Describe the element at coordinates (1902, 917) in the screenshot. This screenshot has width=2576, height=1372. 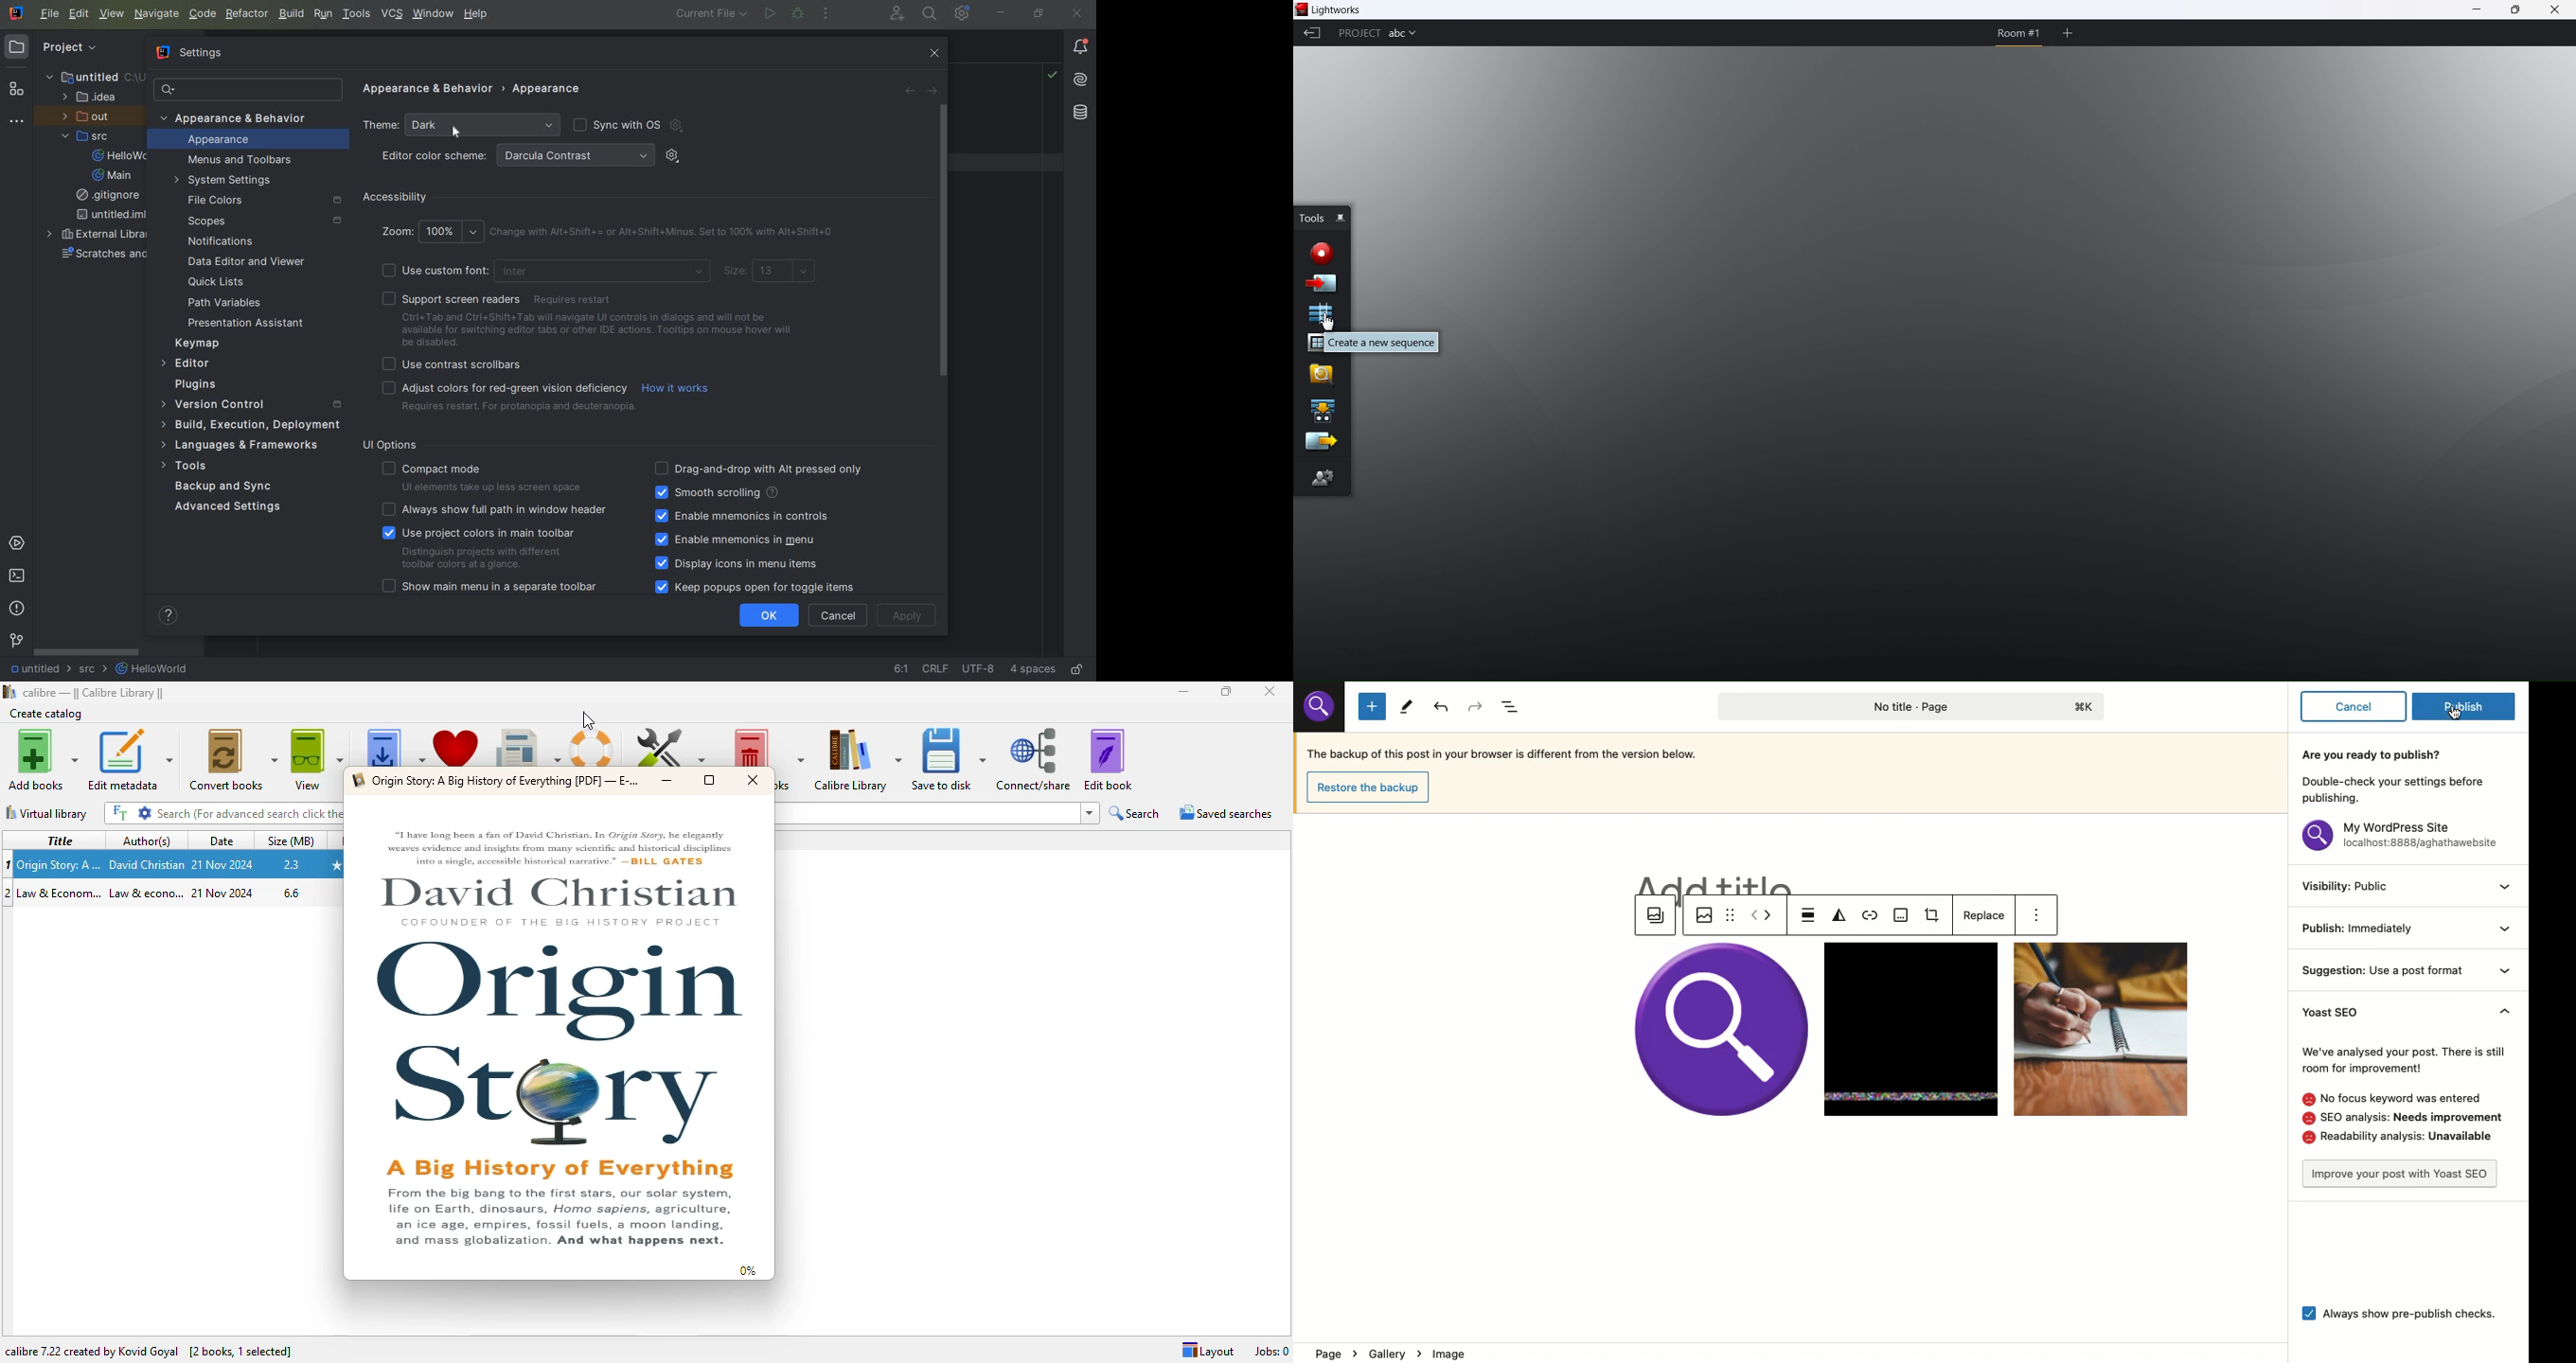
I see `Caption` at that location.